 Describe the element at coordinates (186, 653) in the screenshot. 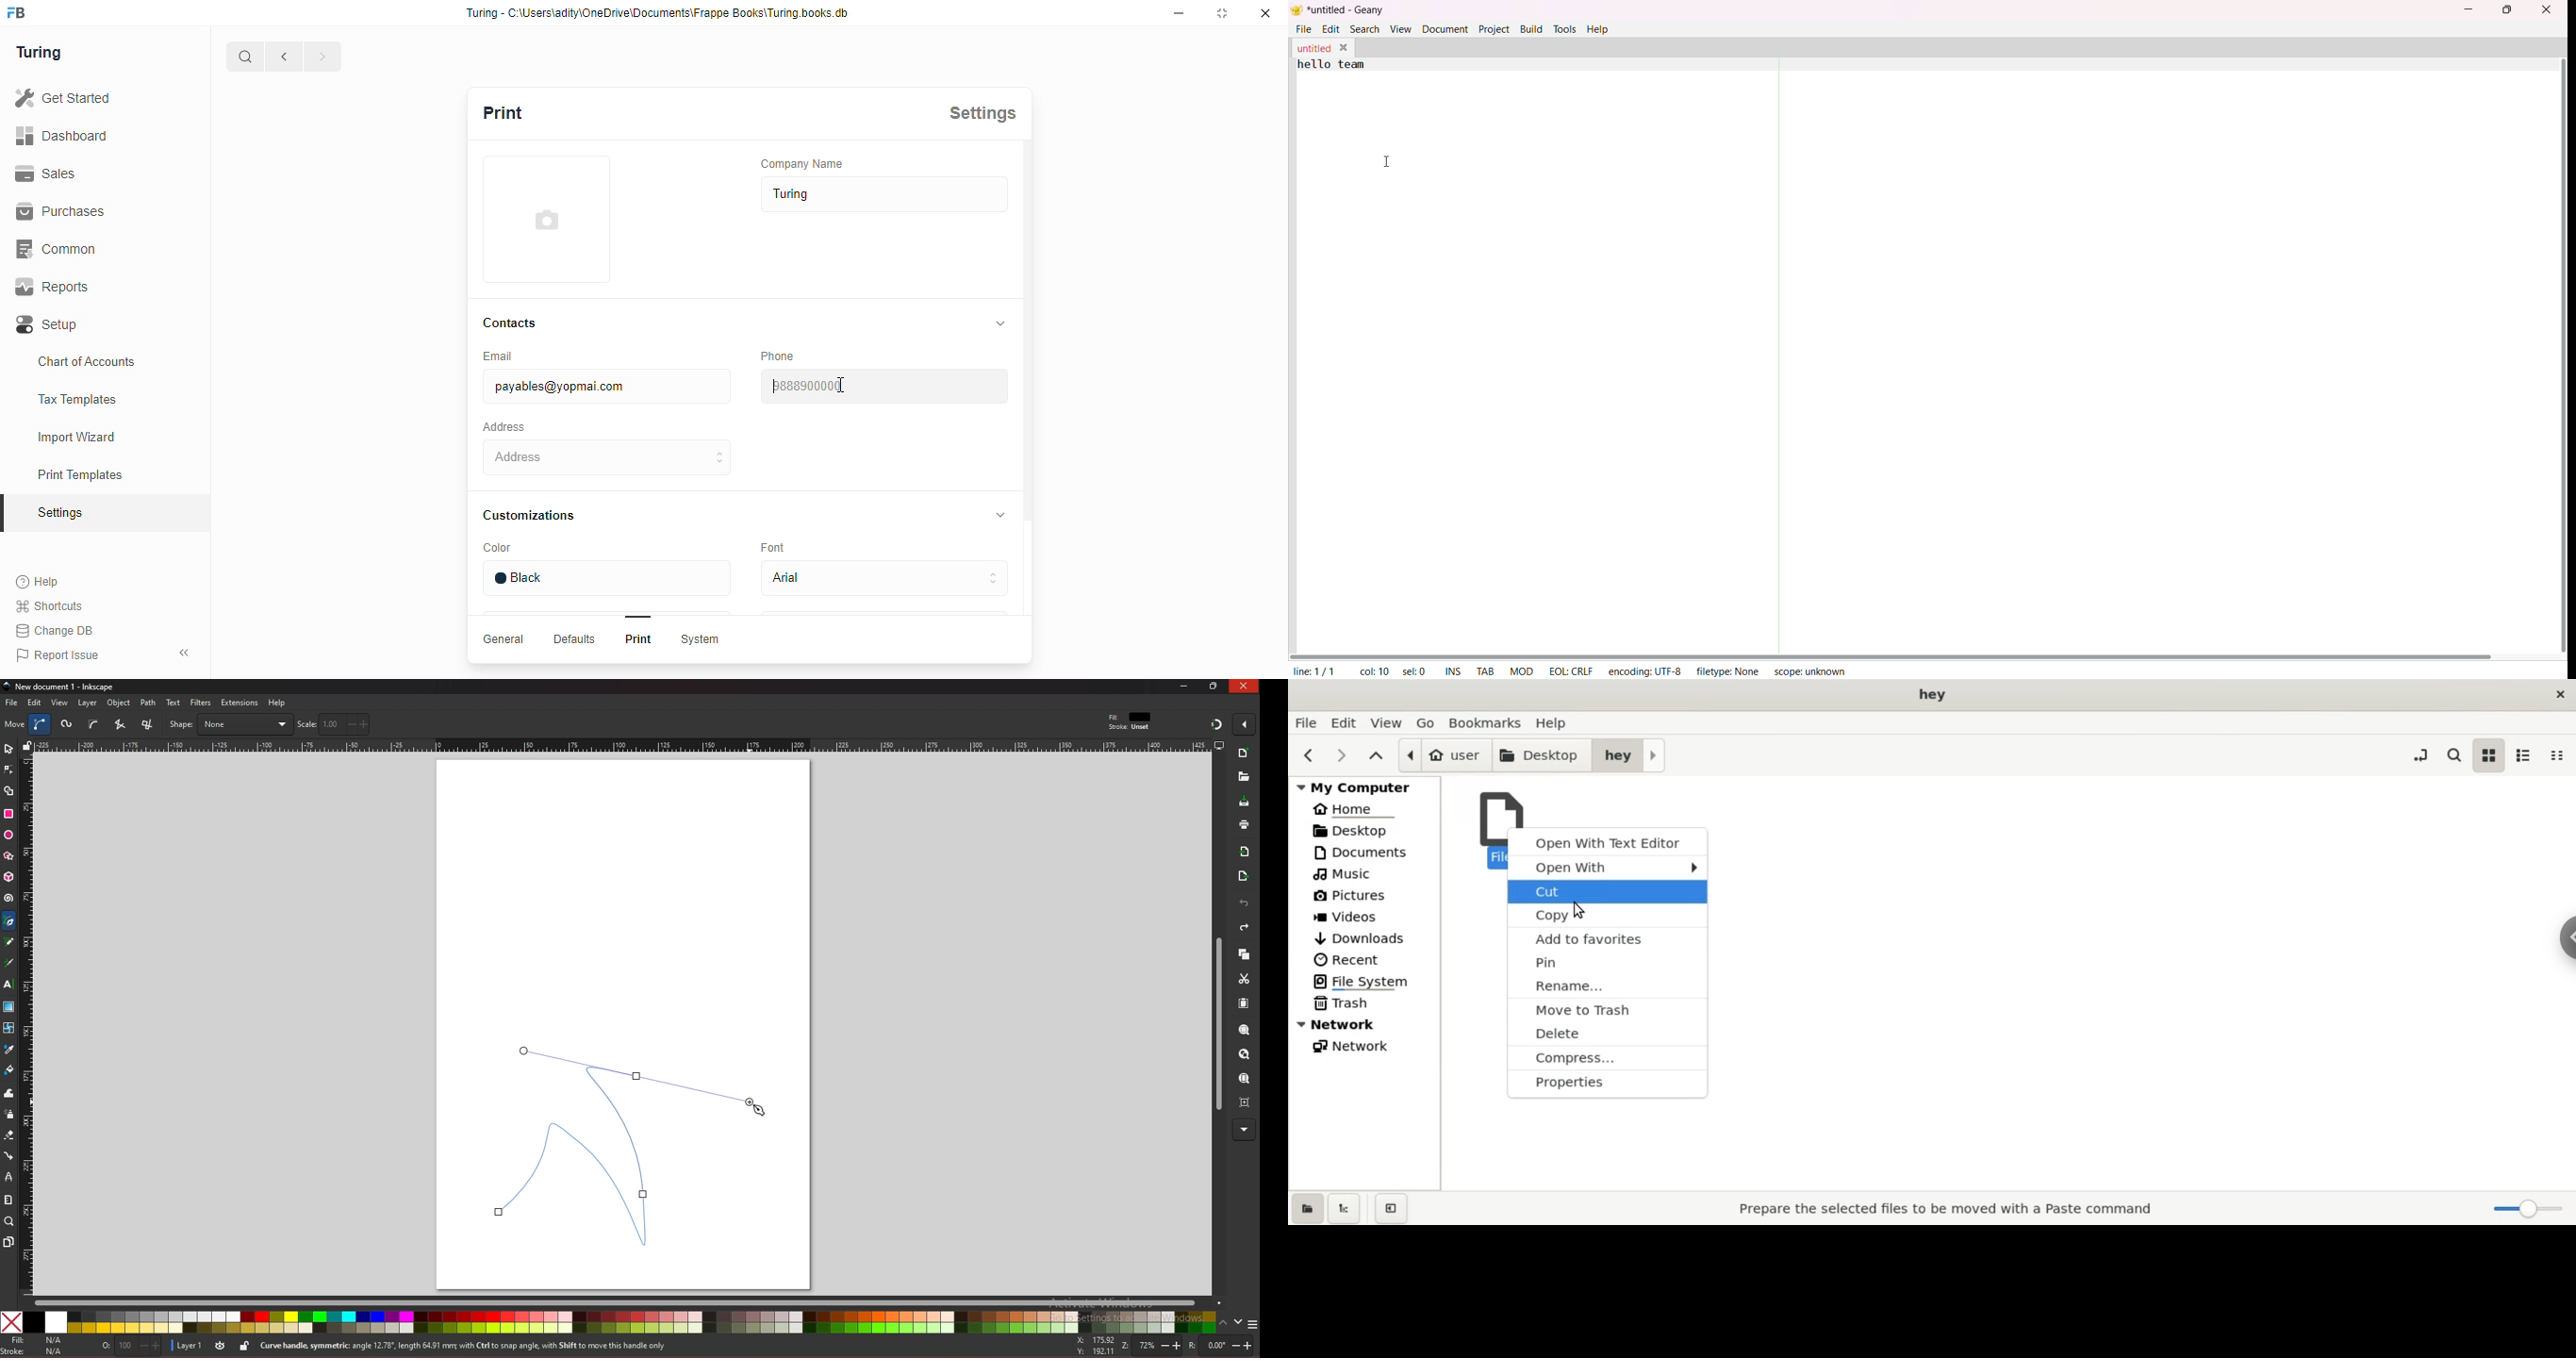

I see `collapse` at that location.